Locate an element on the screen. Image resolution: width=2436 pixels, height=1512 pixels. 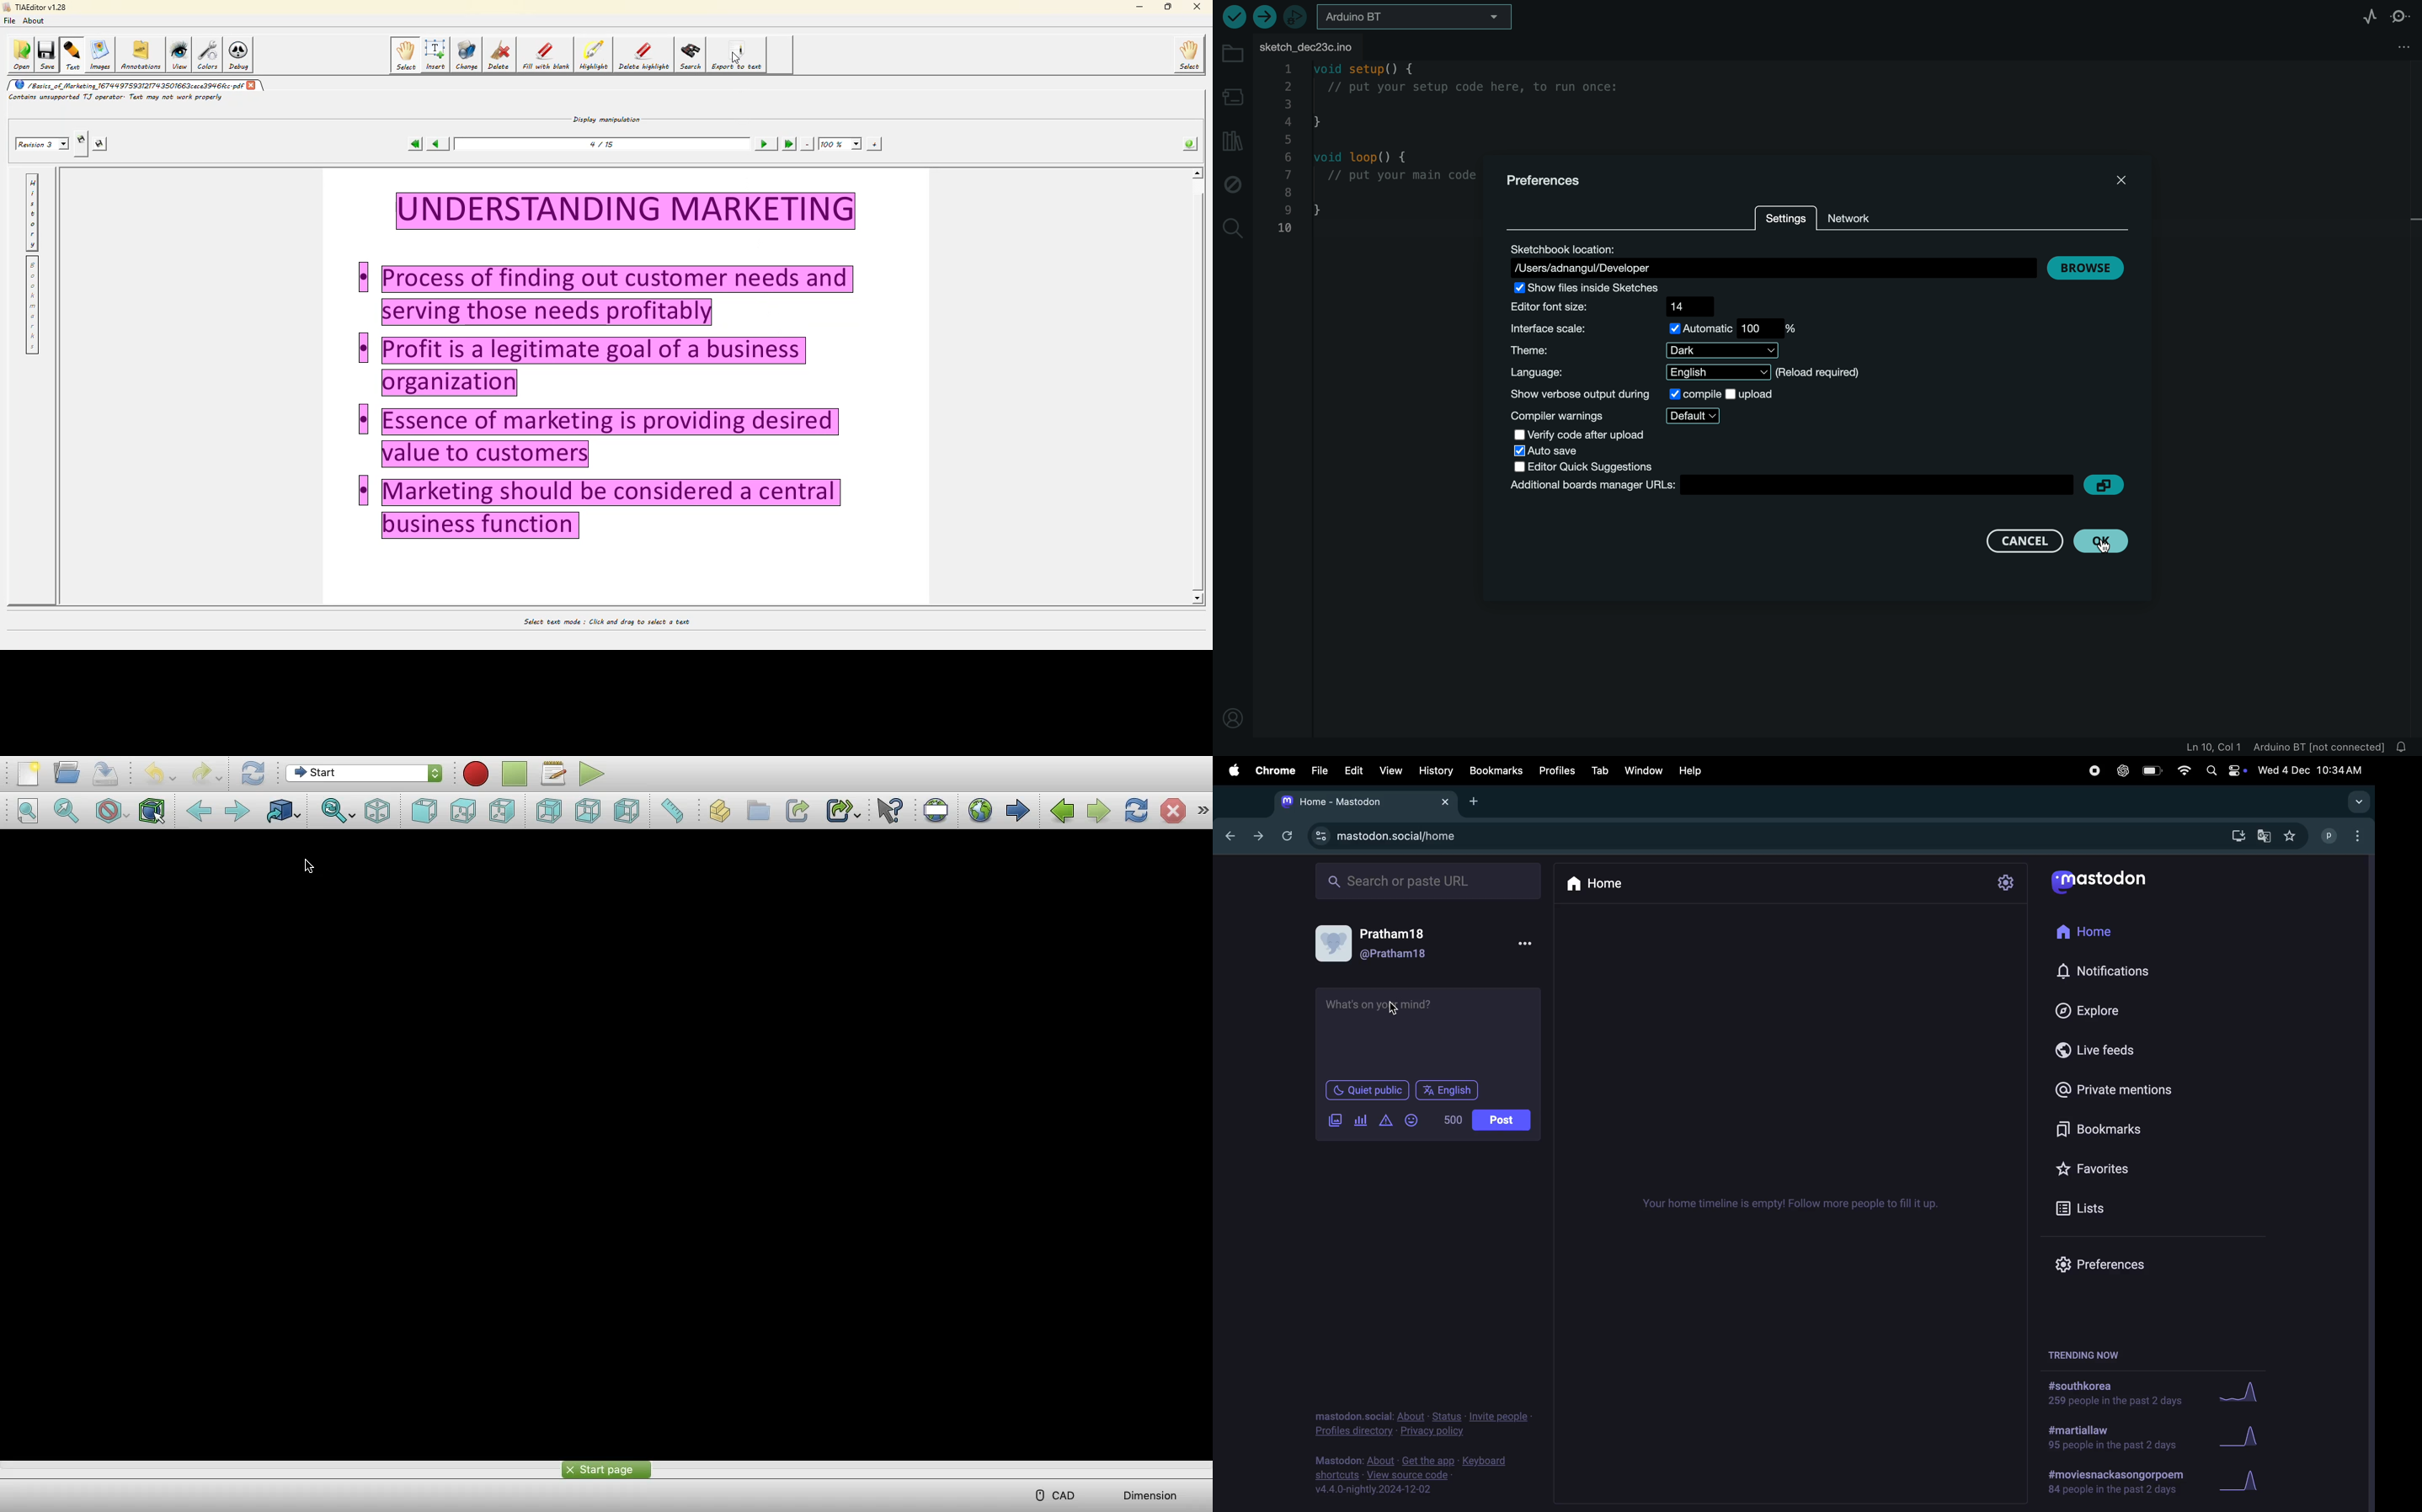
record is located at coordinates (2091, 771).